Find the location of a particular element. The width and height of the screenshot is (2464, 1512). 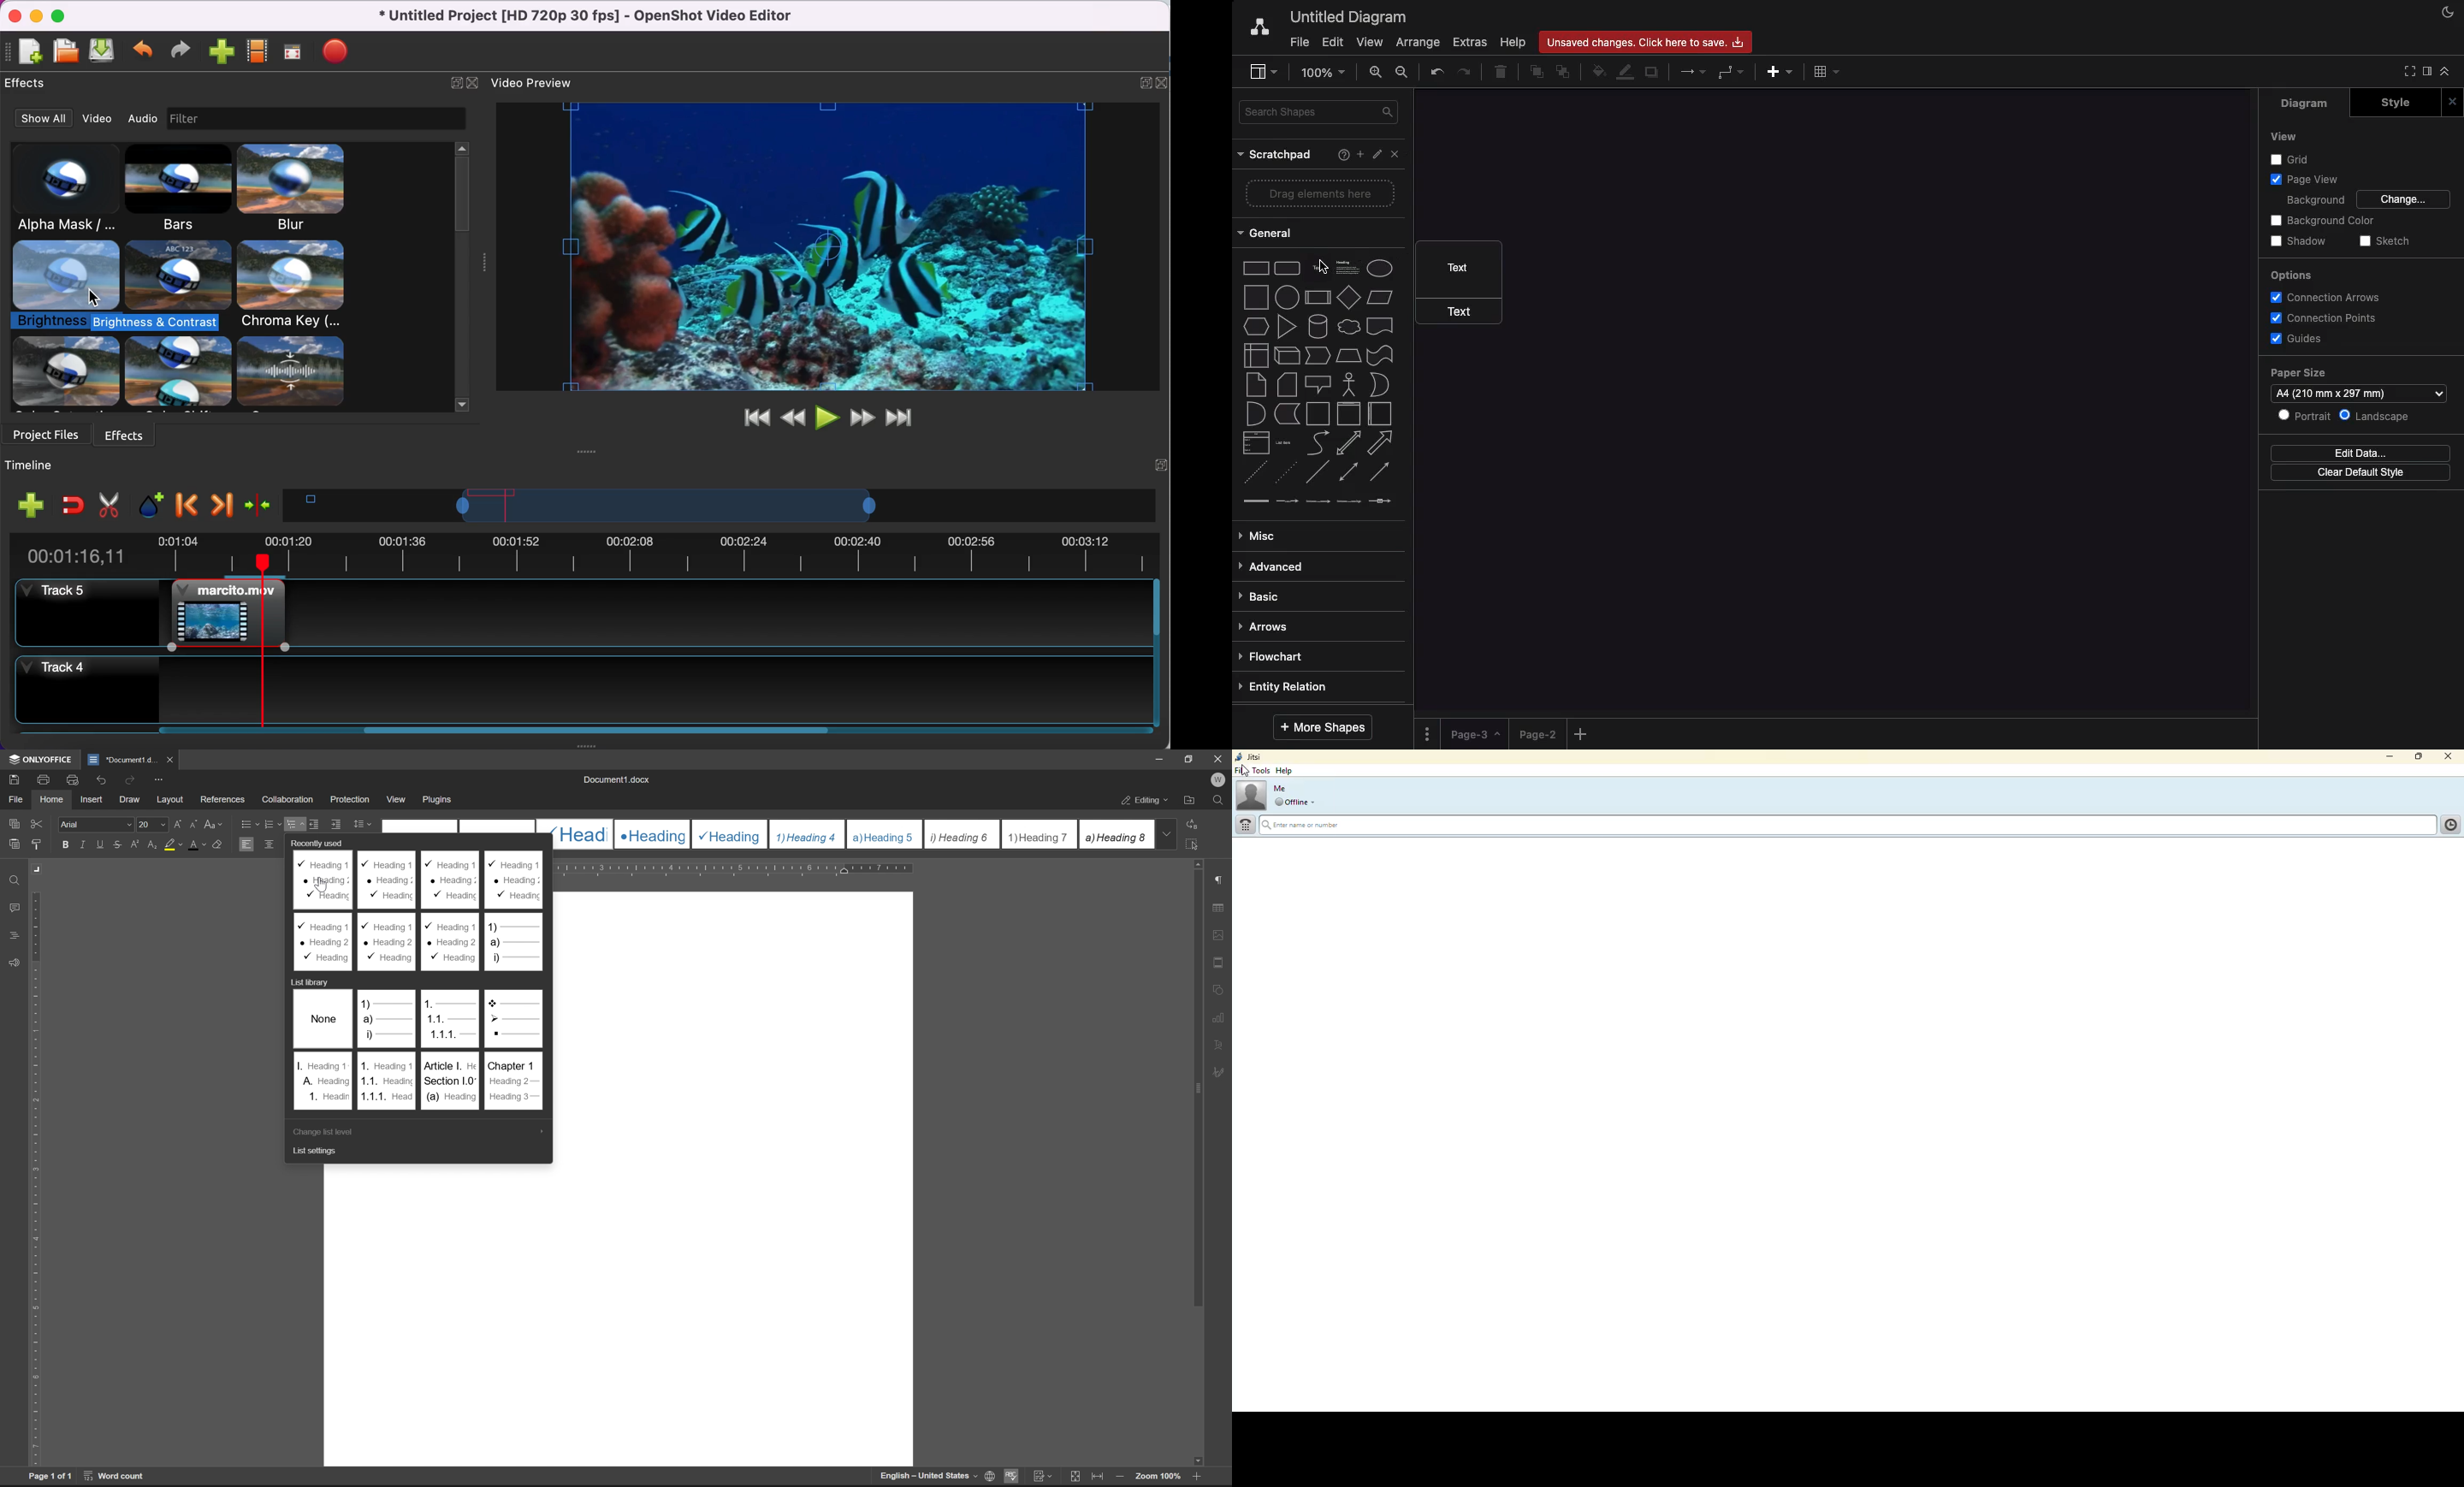

pointer cursor is located at coordinates (321, 886).